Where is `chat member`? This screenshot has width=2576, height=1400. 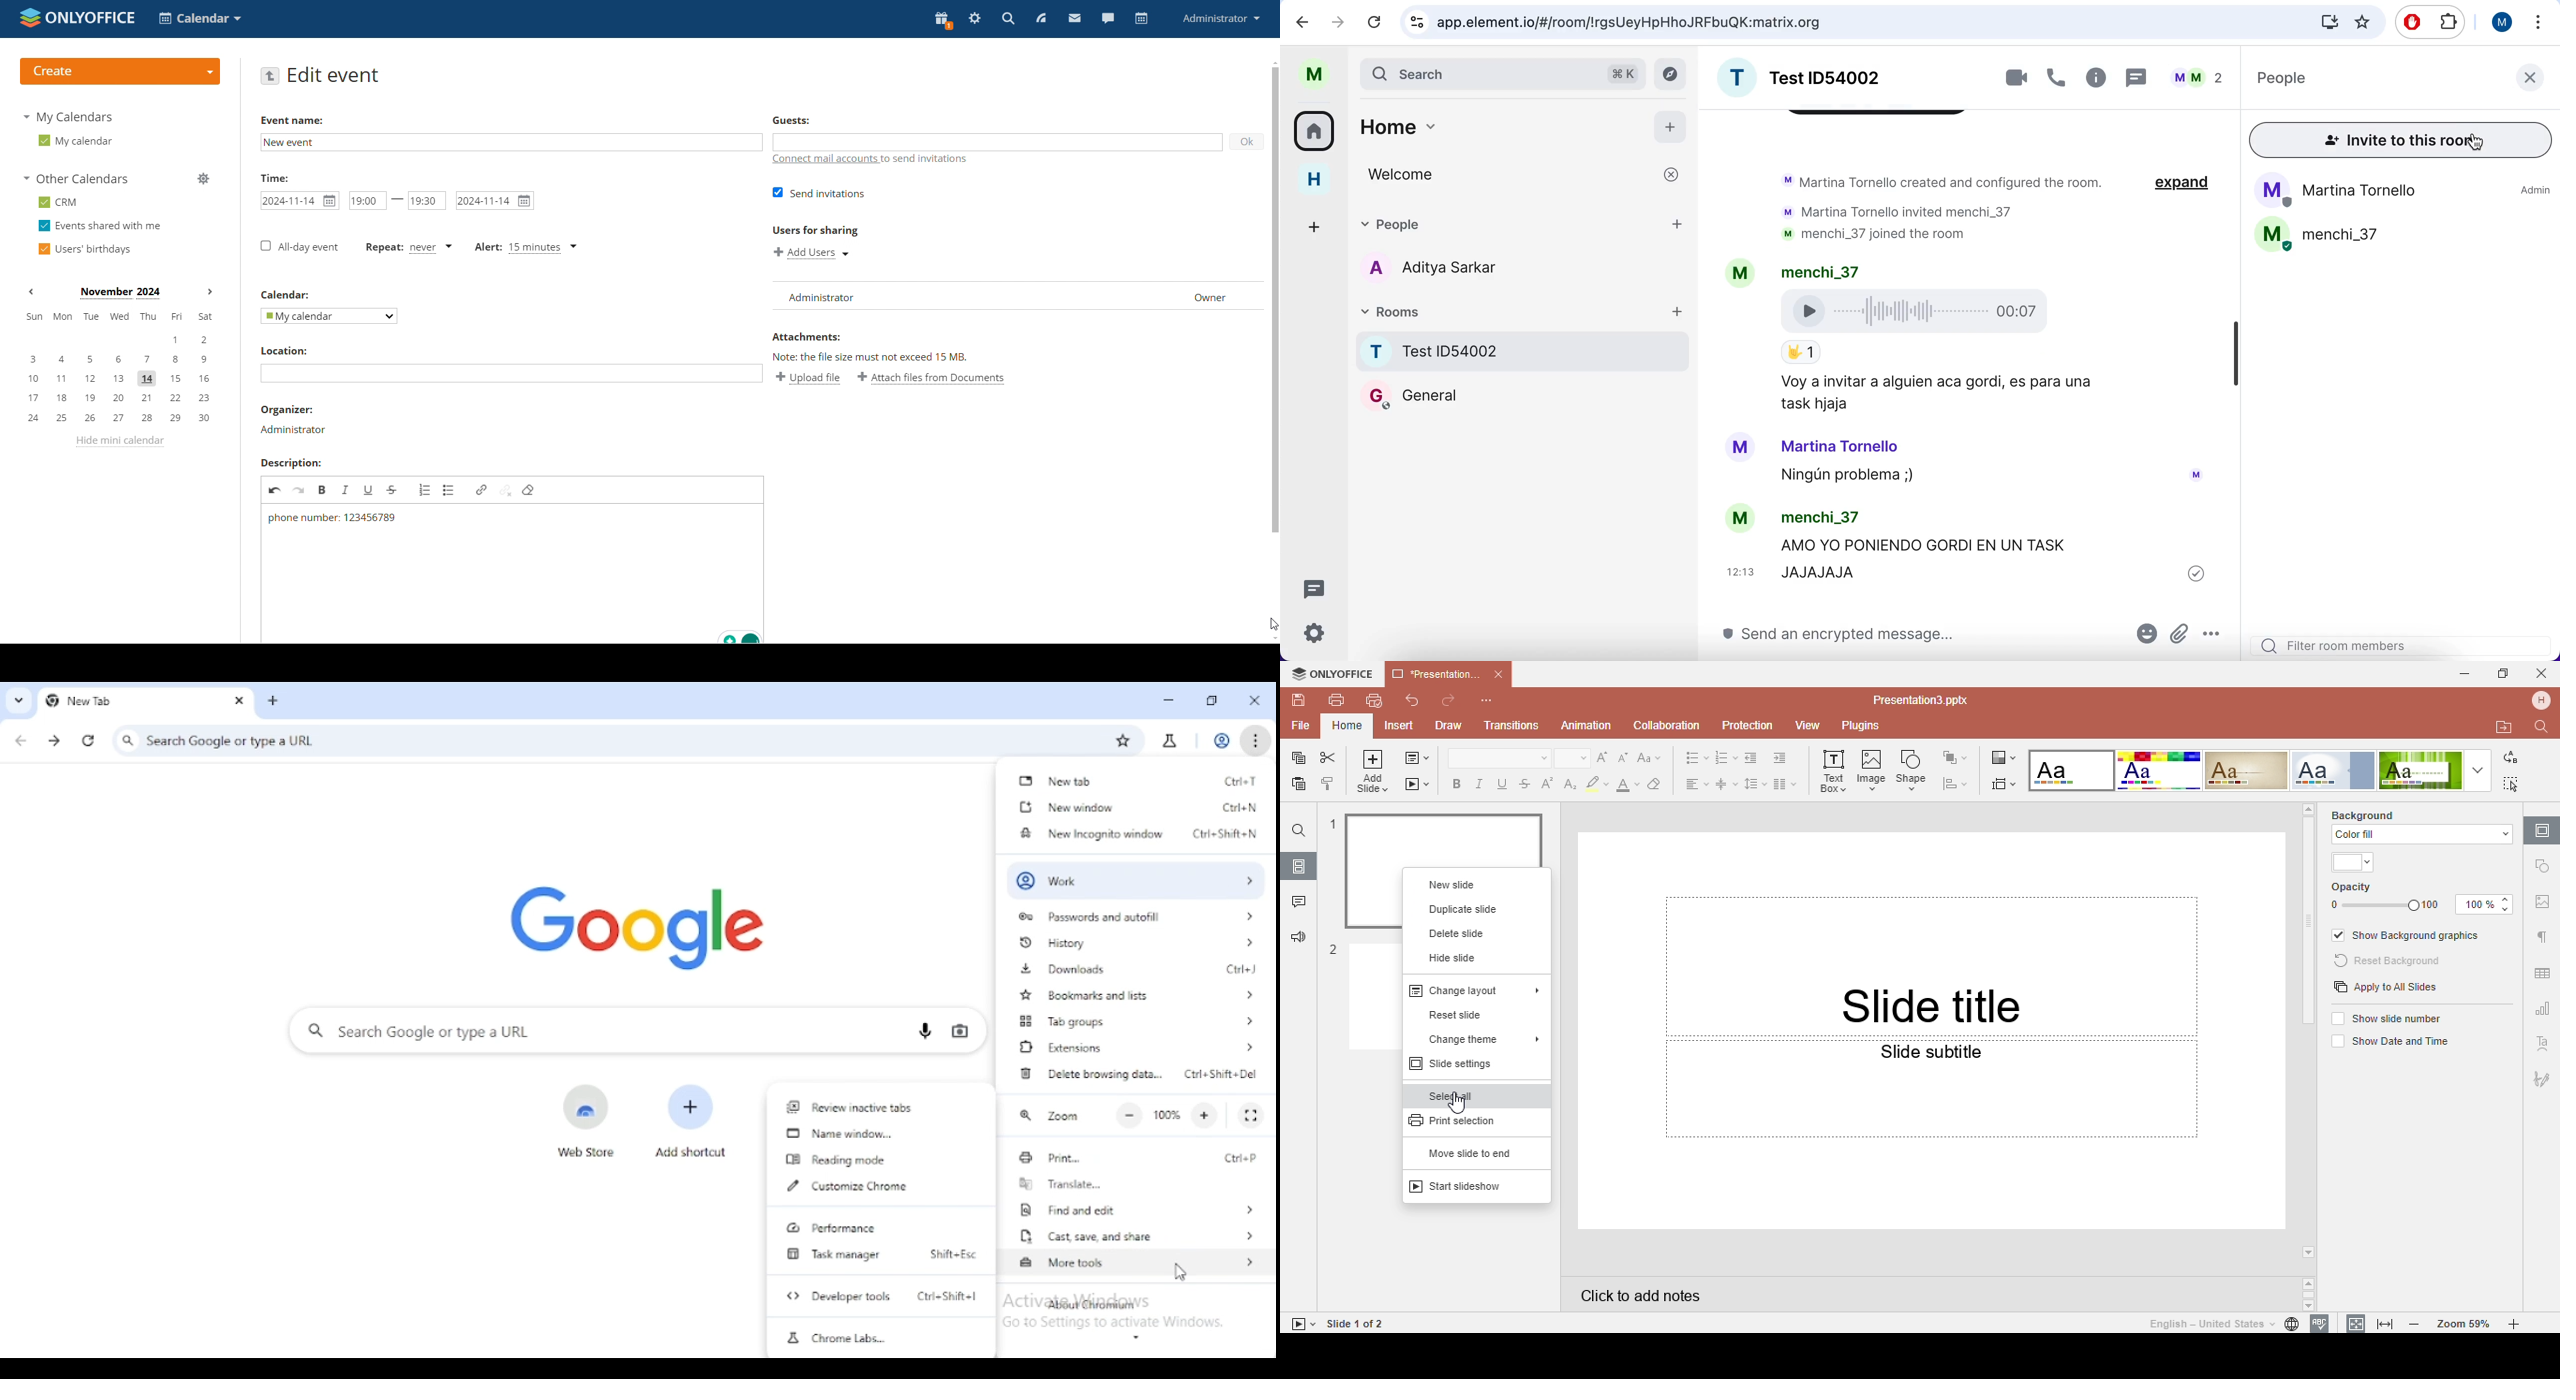 chat member is located at coordinates (1512, 267).